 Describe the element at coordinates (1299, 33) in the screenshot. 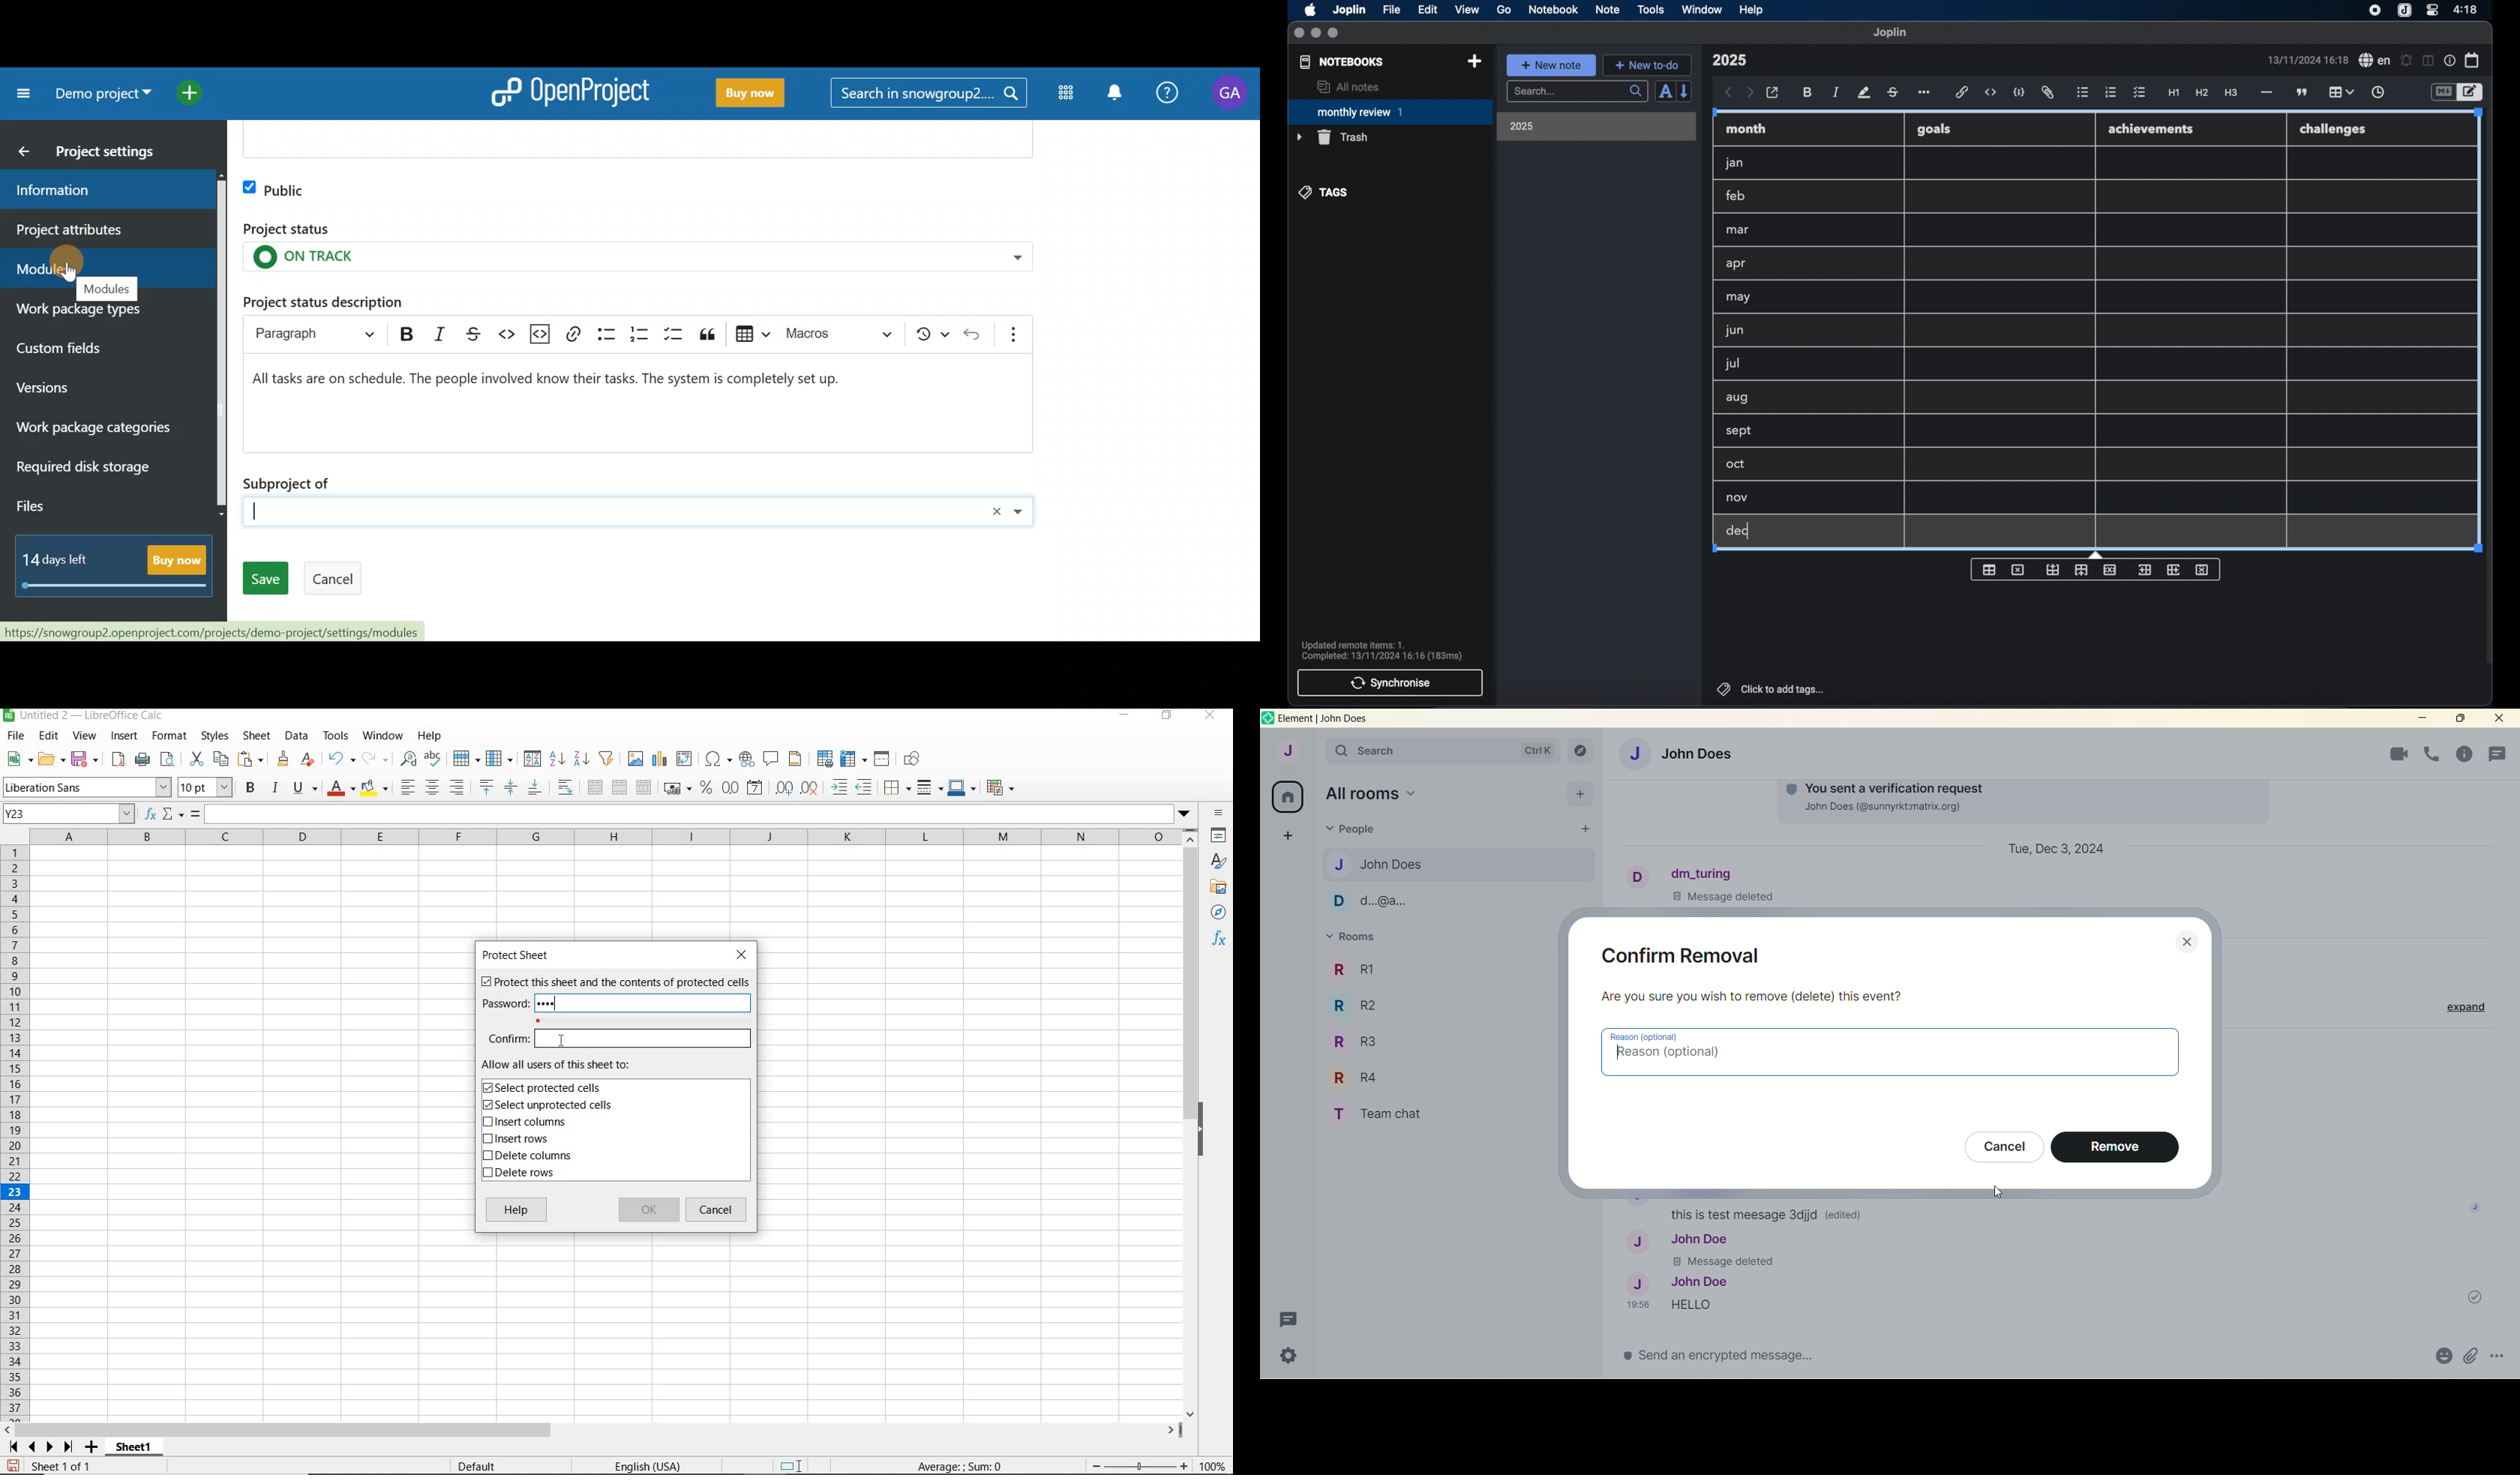

I see `close` at that location.